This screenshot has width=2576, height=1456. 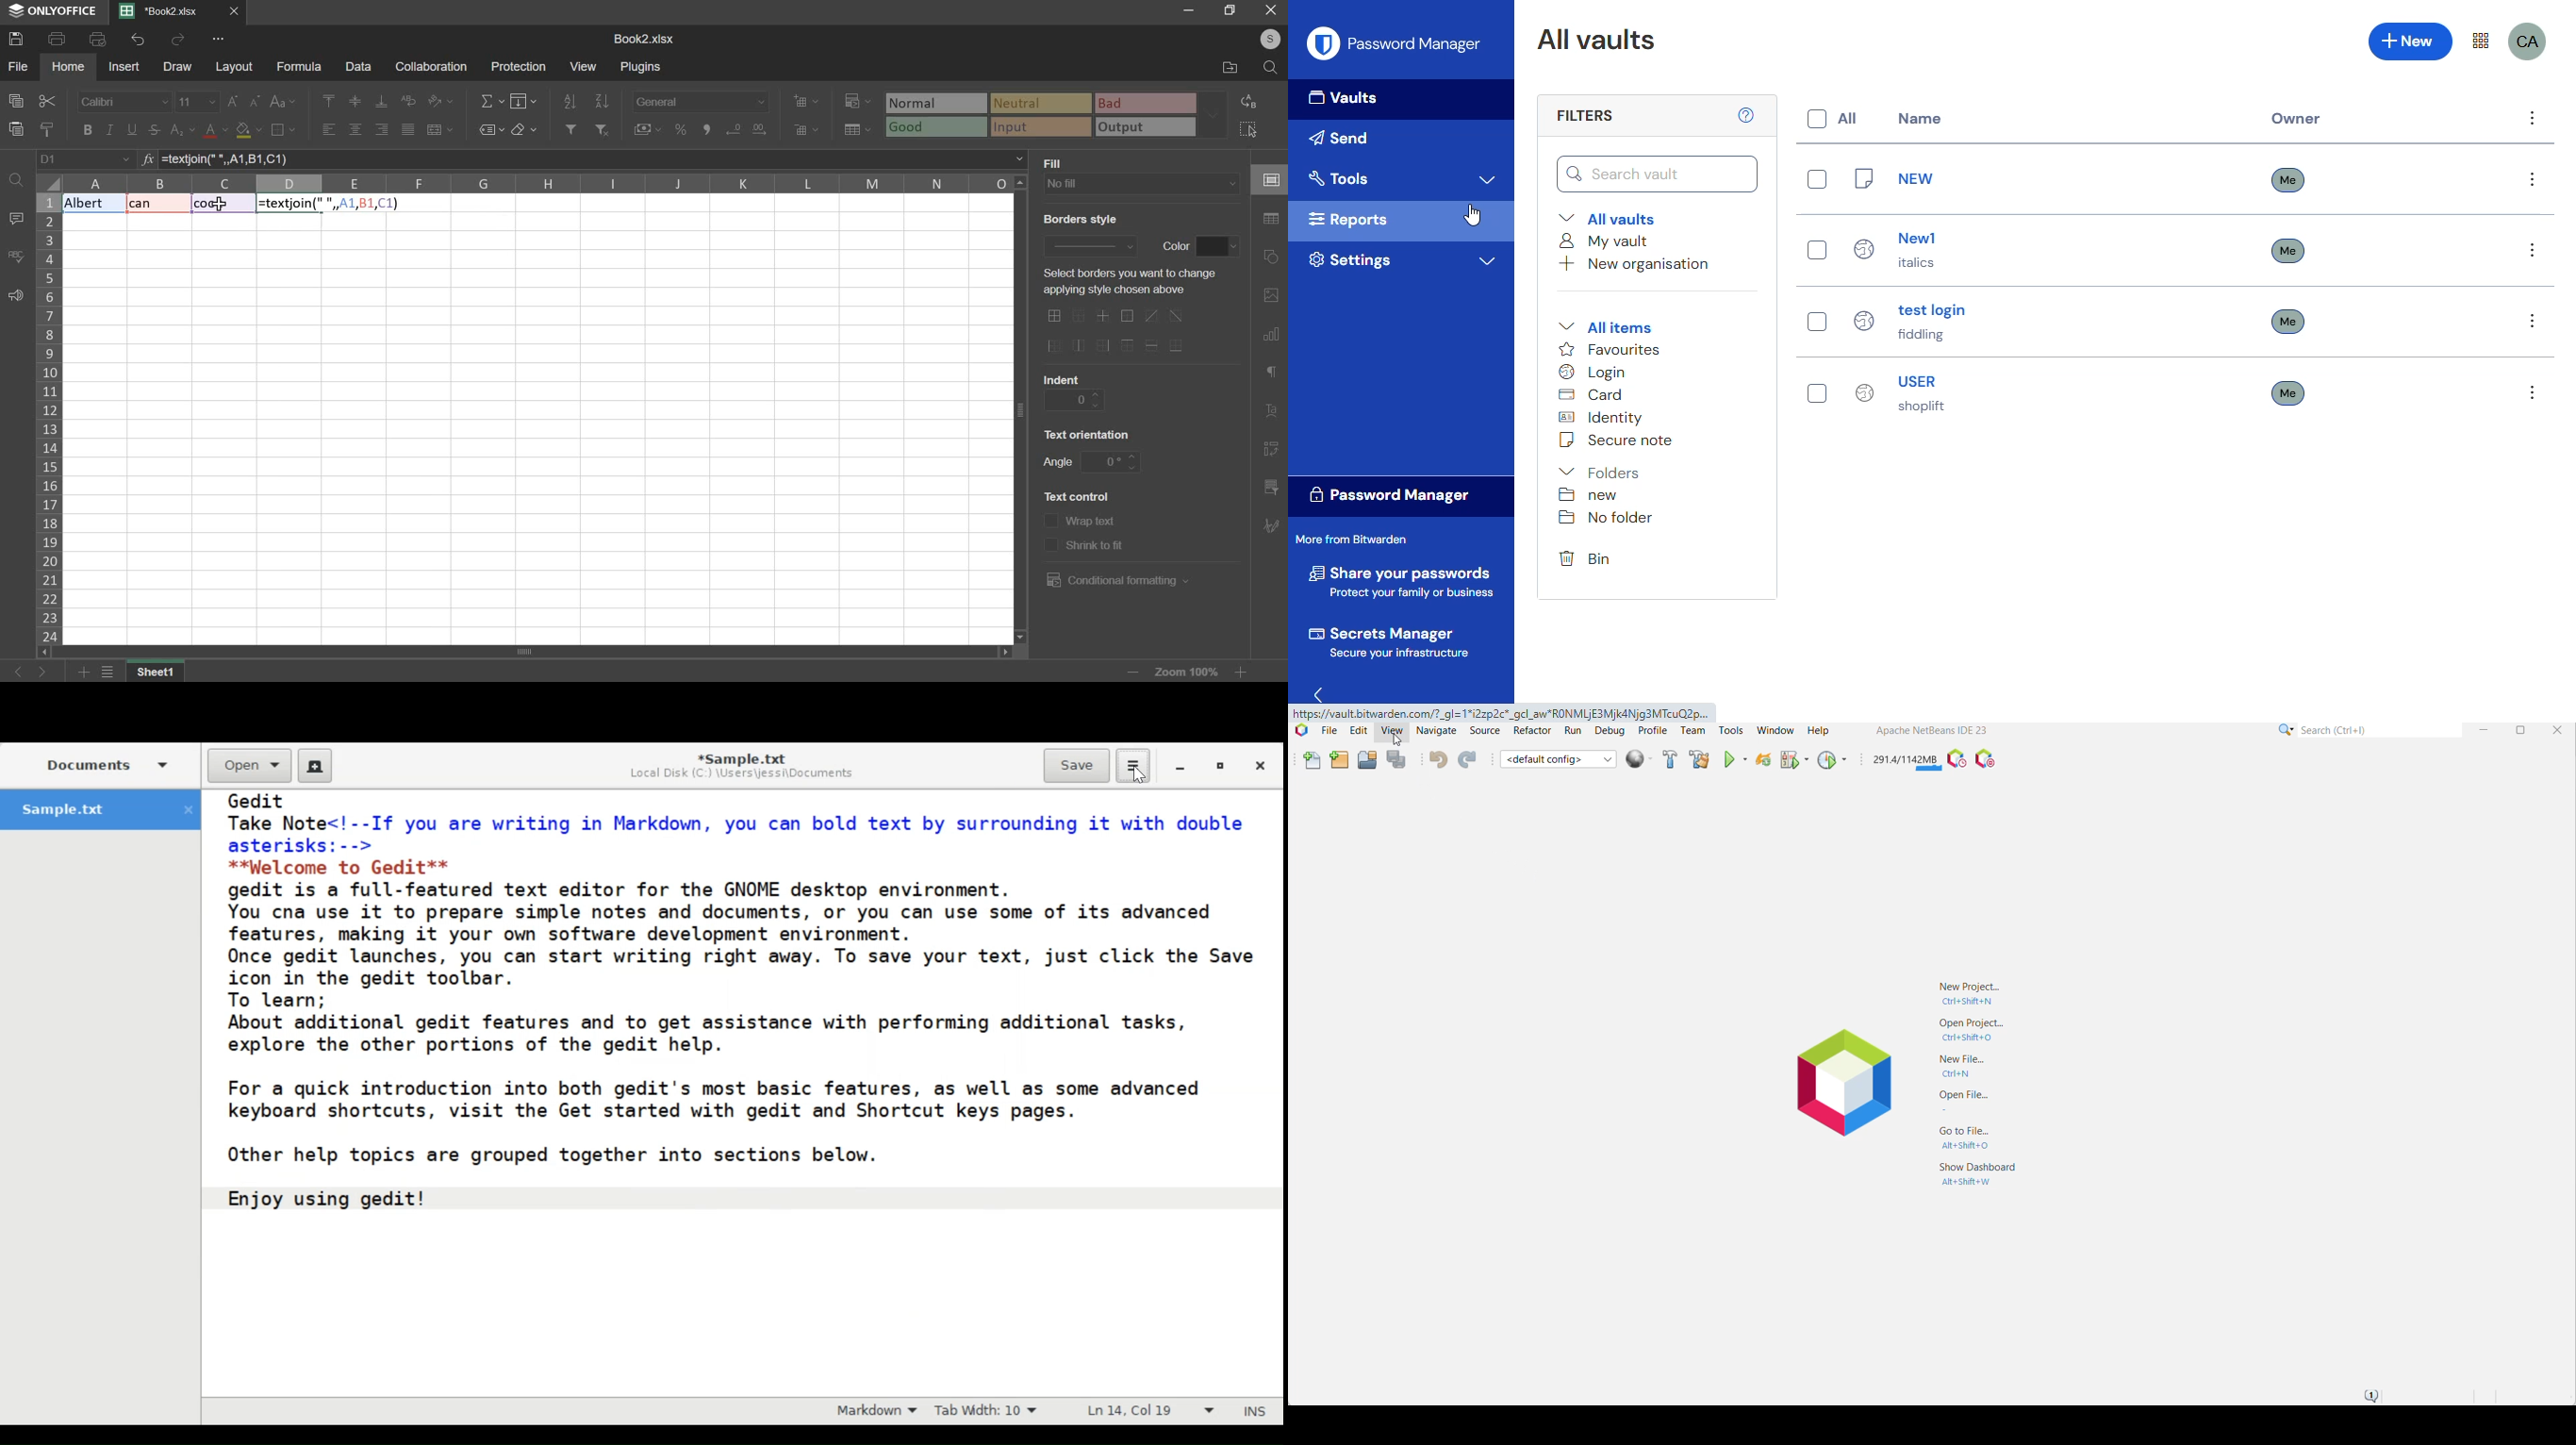 What do you see at coordinates (1093, 523) in the screenshot?
I see `text` at bounding box center [1093, 523].